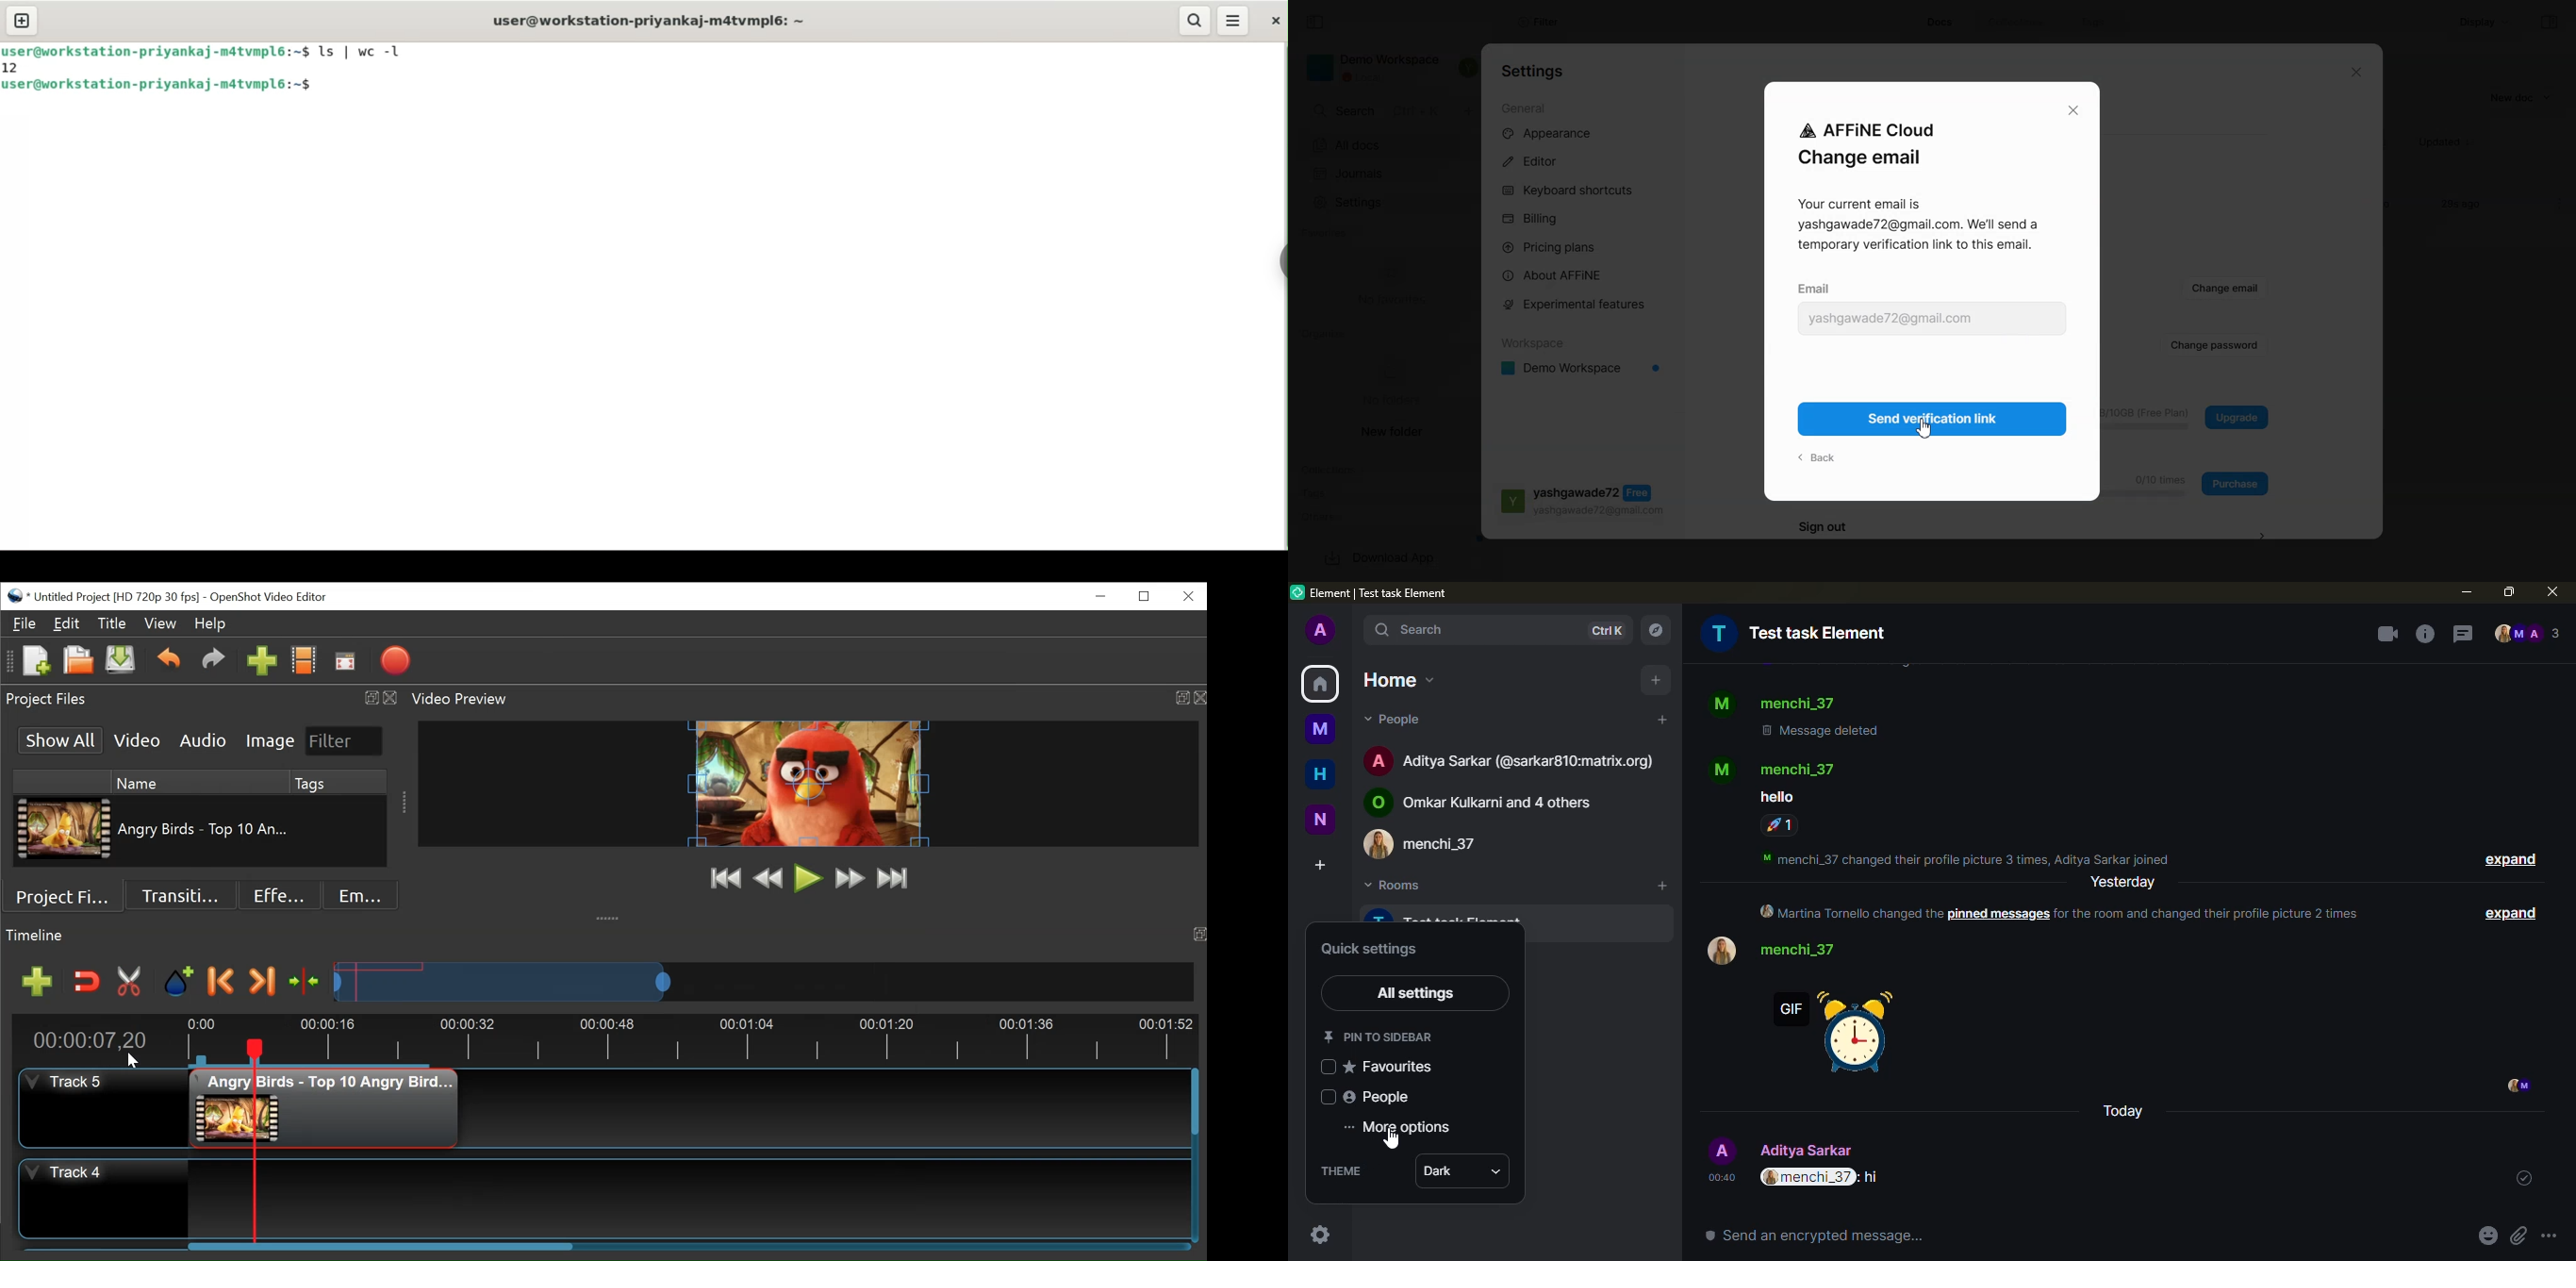 This screenshot has width=2576, height=1288. Describe the element at coordinates (1298, 592) in the screenshot. I see `logo` at that location.